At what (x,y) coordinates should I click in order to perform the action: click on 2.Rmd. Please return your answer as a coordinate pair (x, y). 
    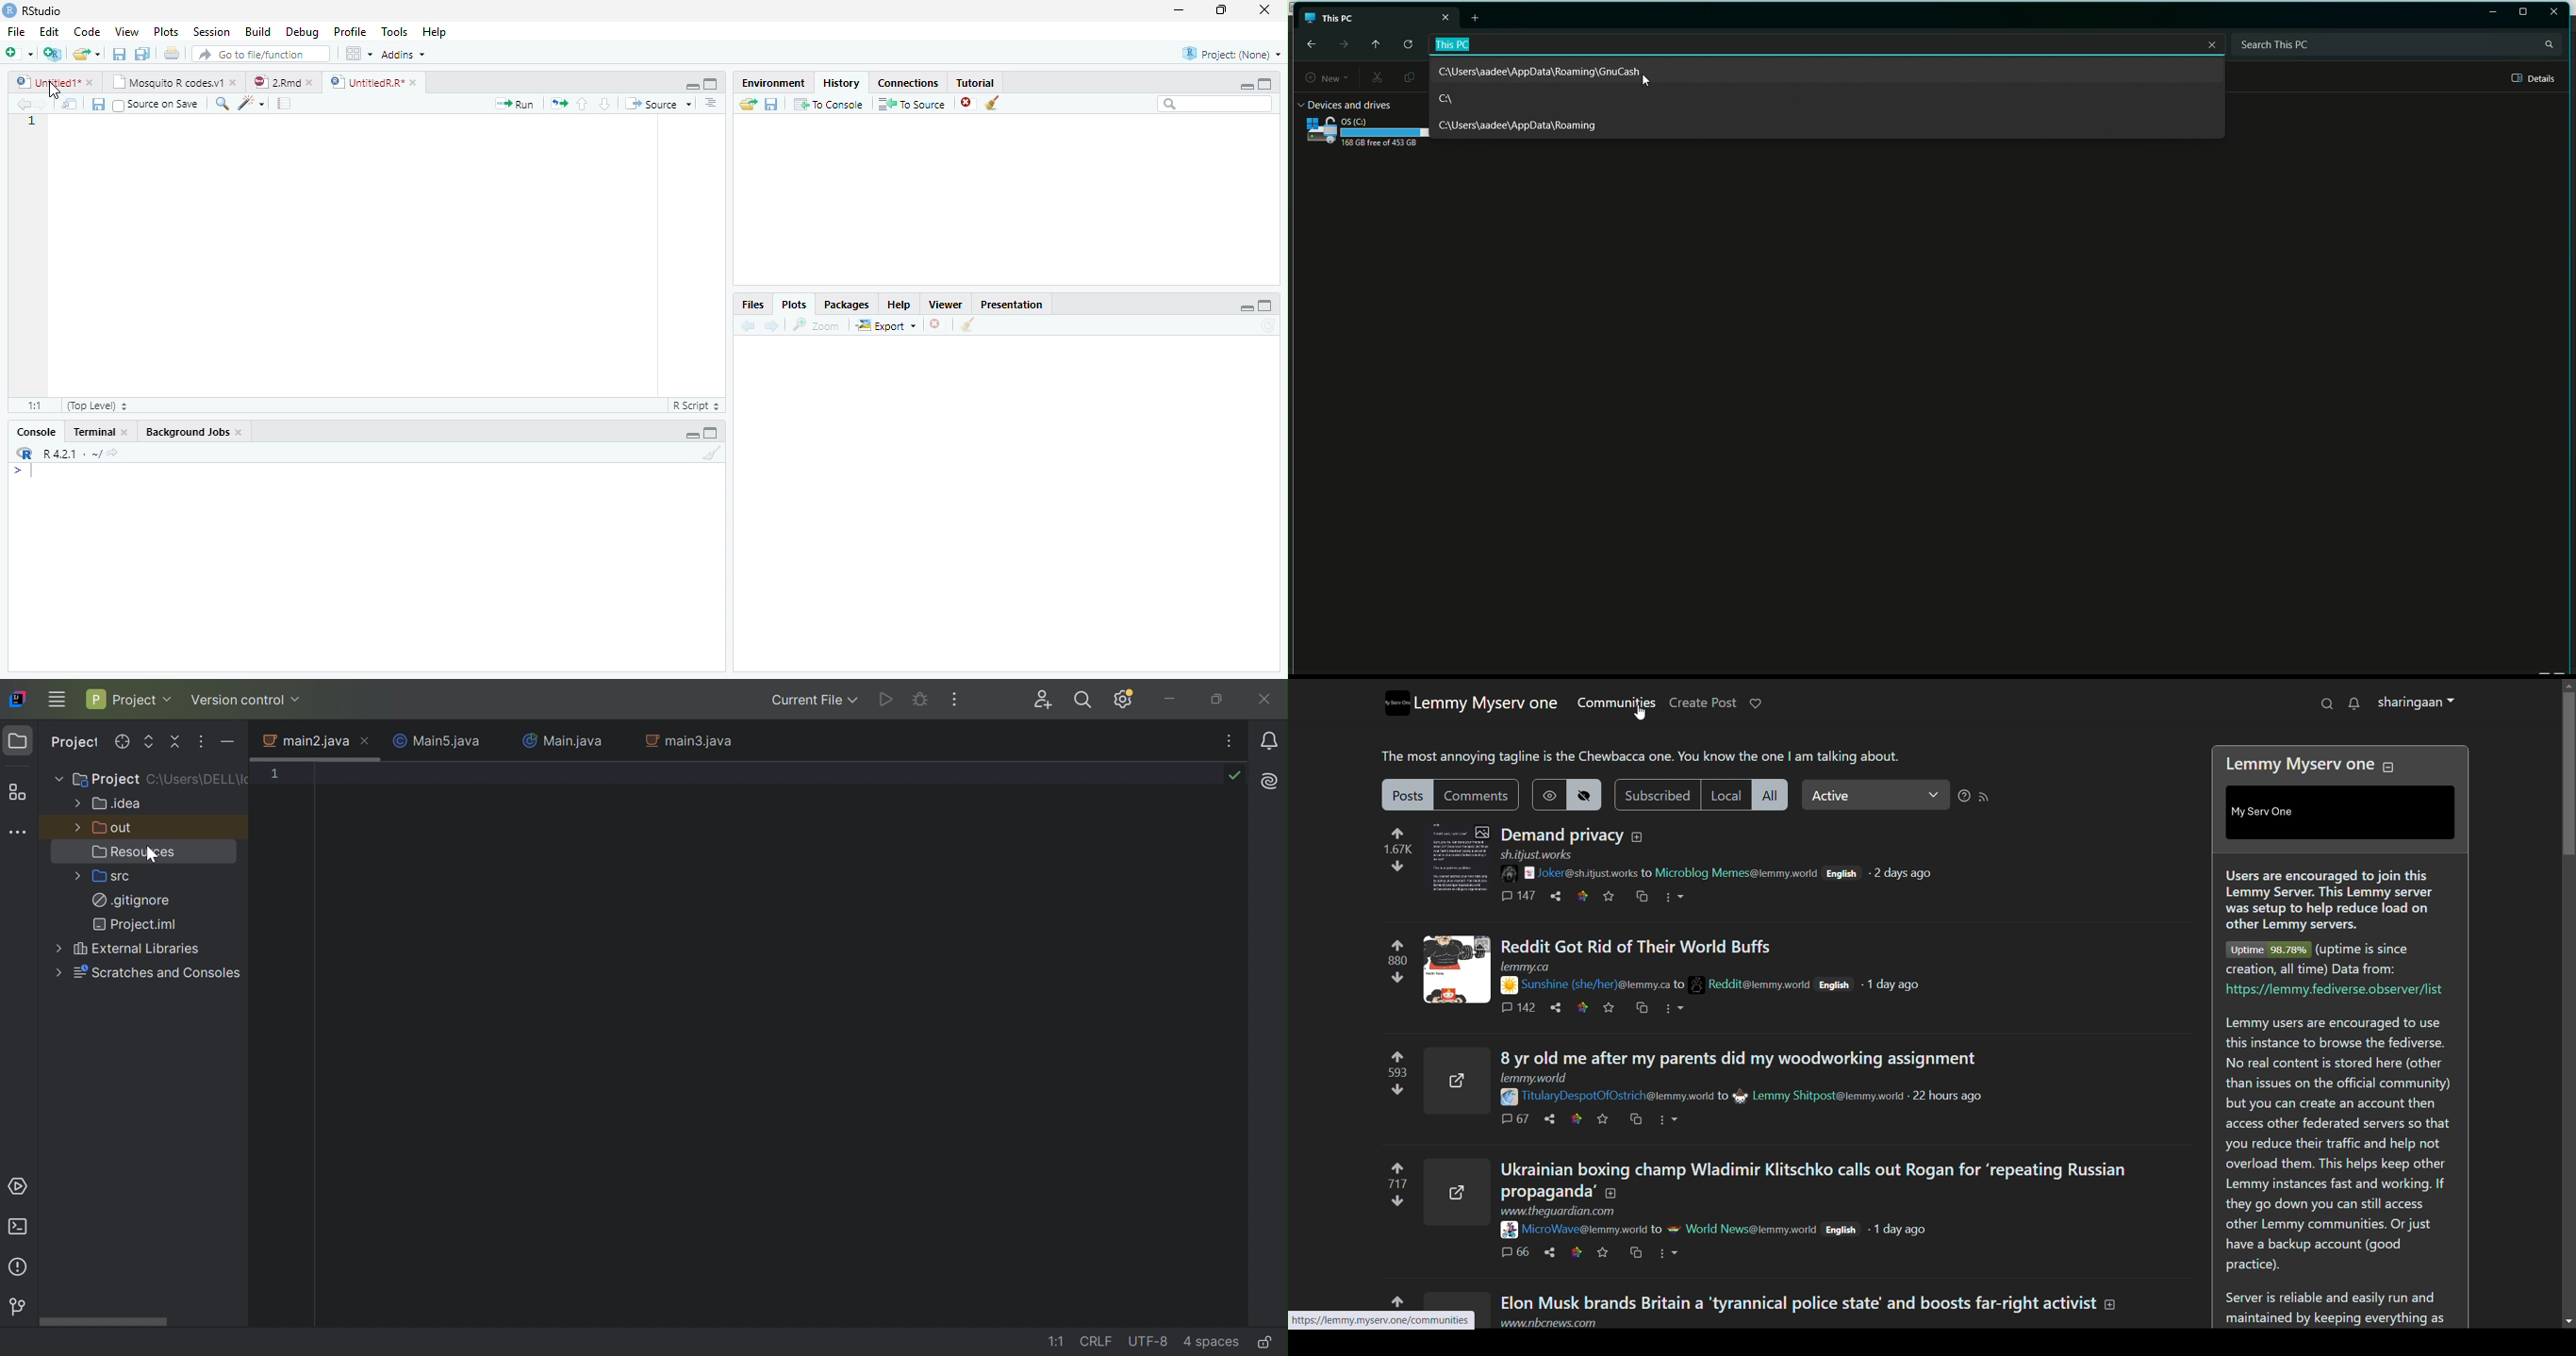
    Looking at the image, I should click on (275, 81).